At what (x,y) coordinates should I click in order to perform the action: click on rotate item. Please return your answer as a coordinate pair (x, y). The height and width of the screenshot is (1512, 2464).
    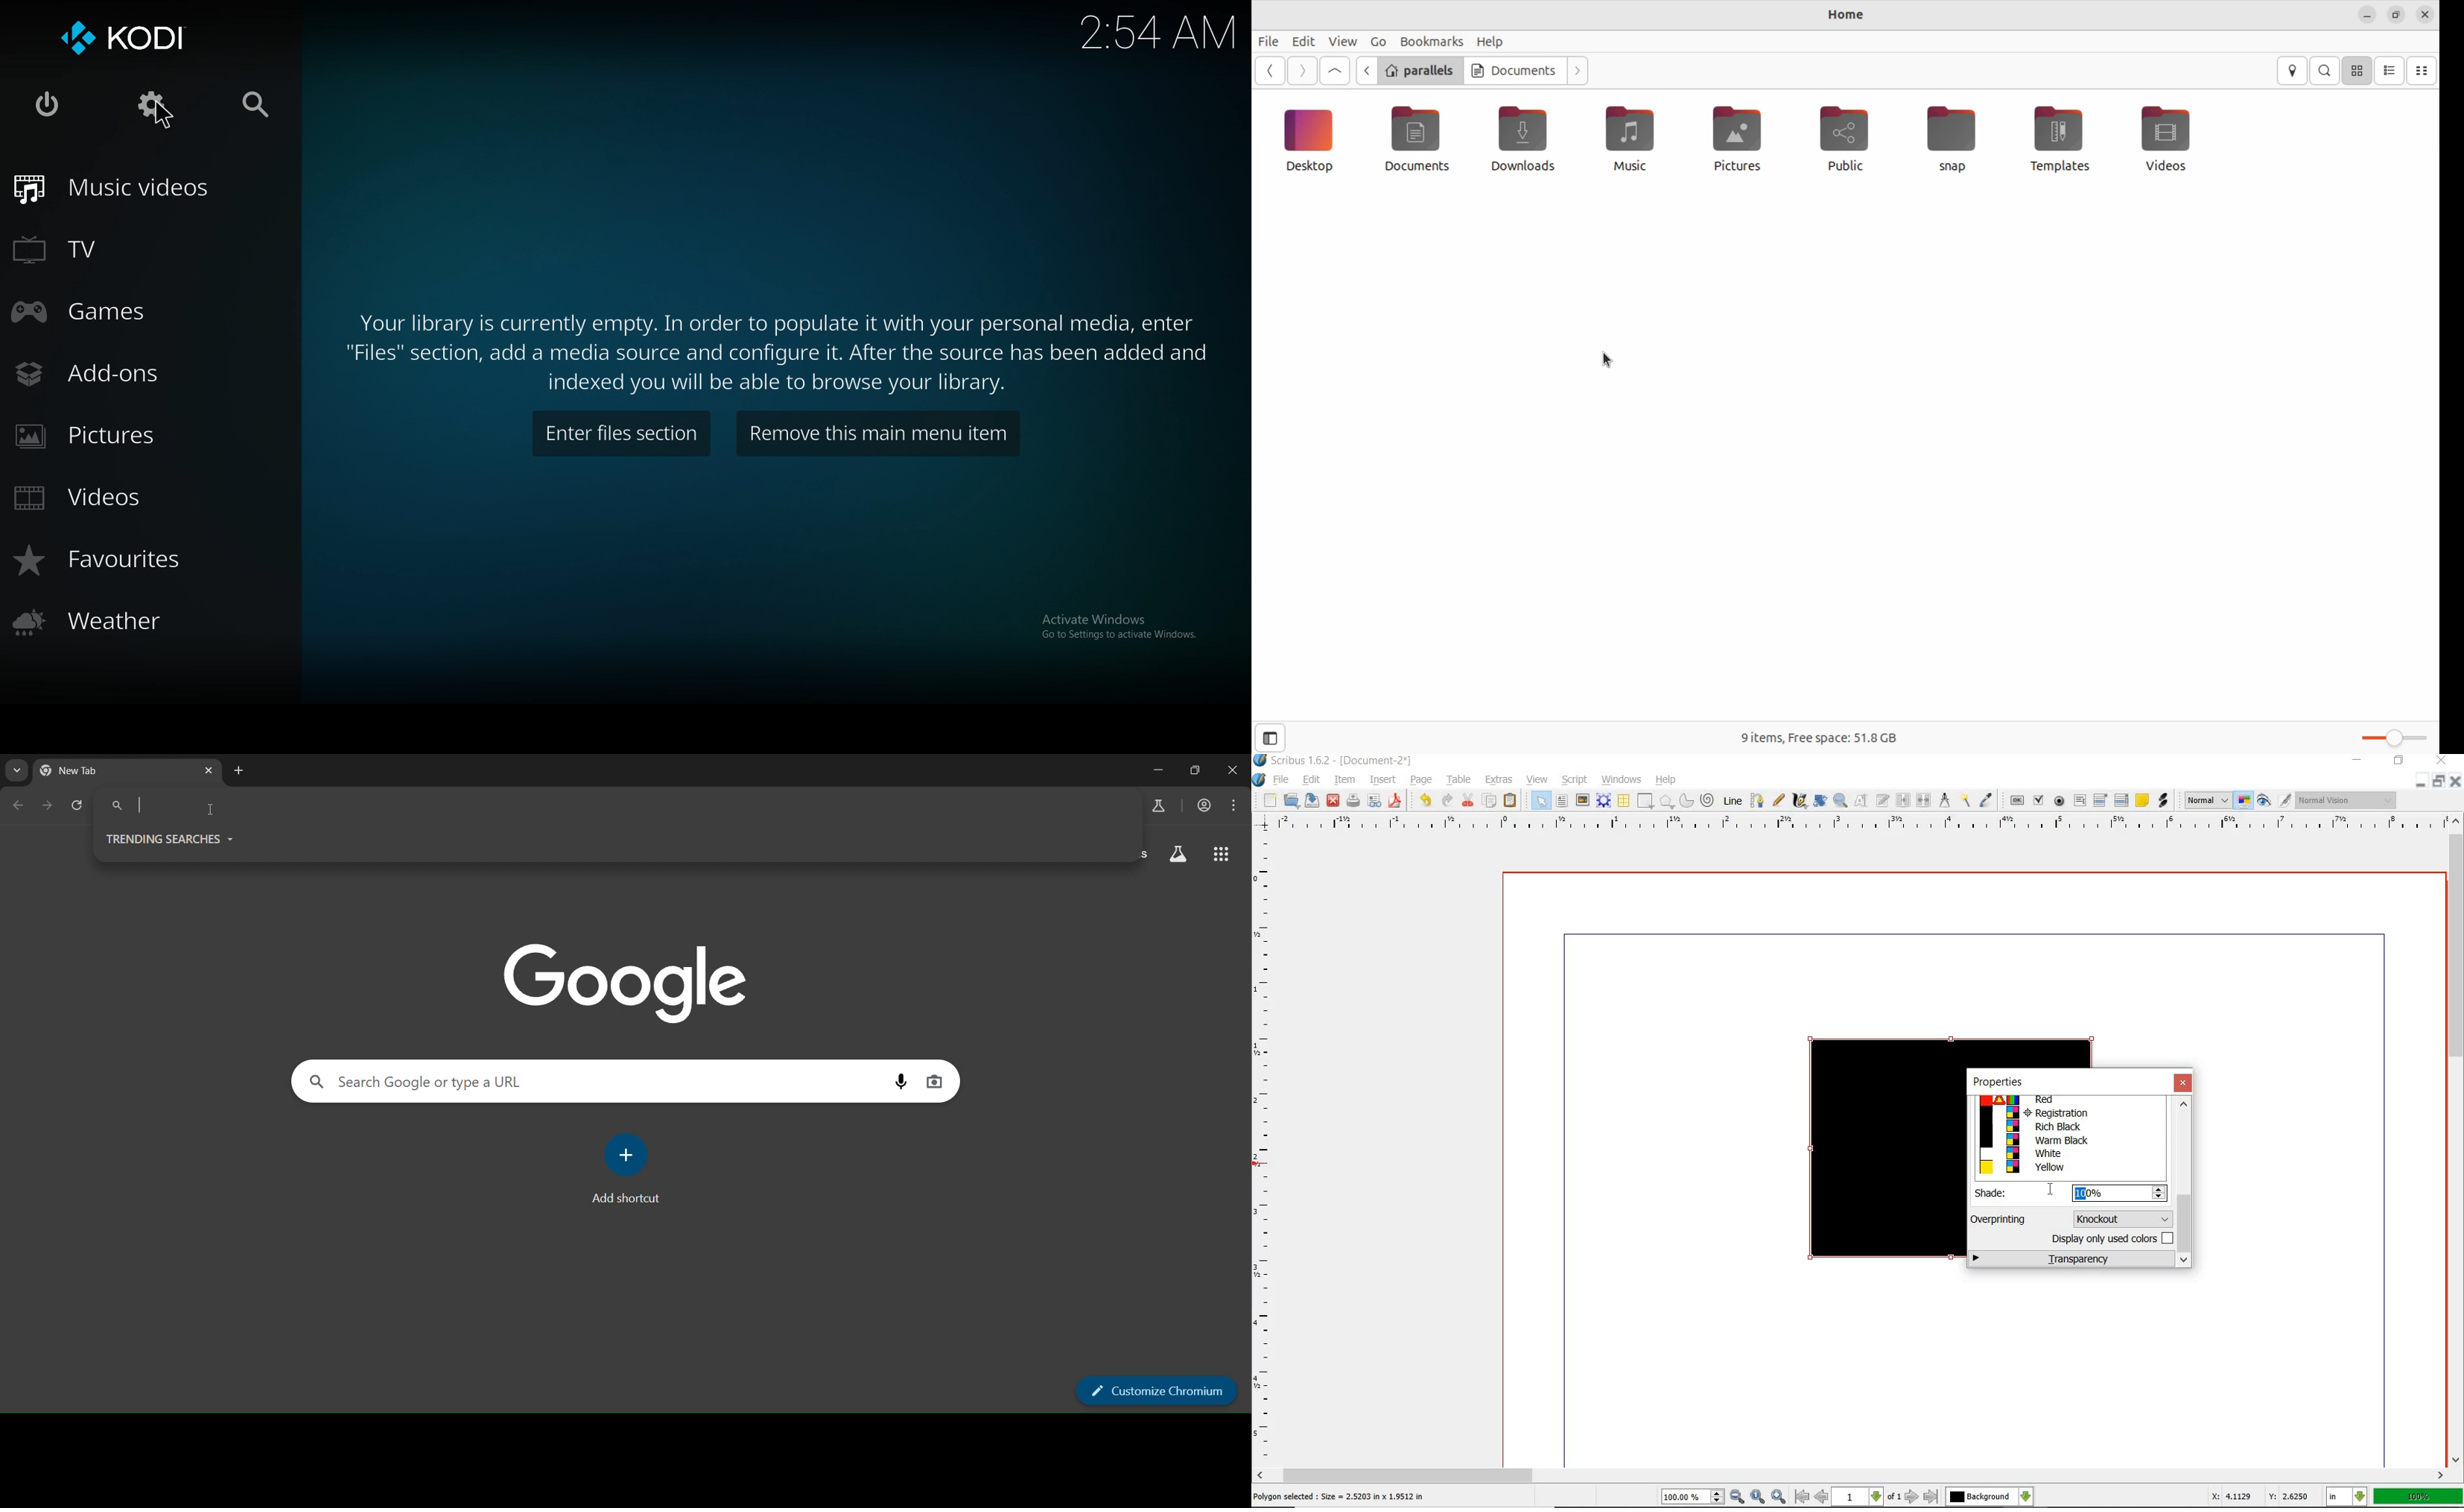
    Looking at the image, I should click on (1821, 800).